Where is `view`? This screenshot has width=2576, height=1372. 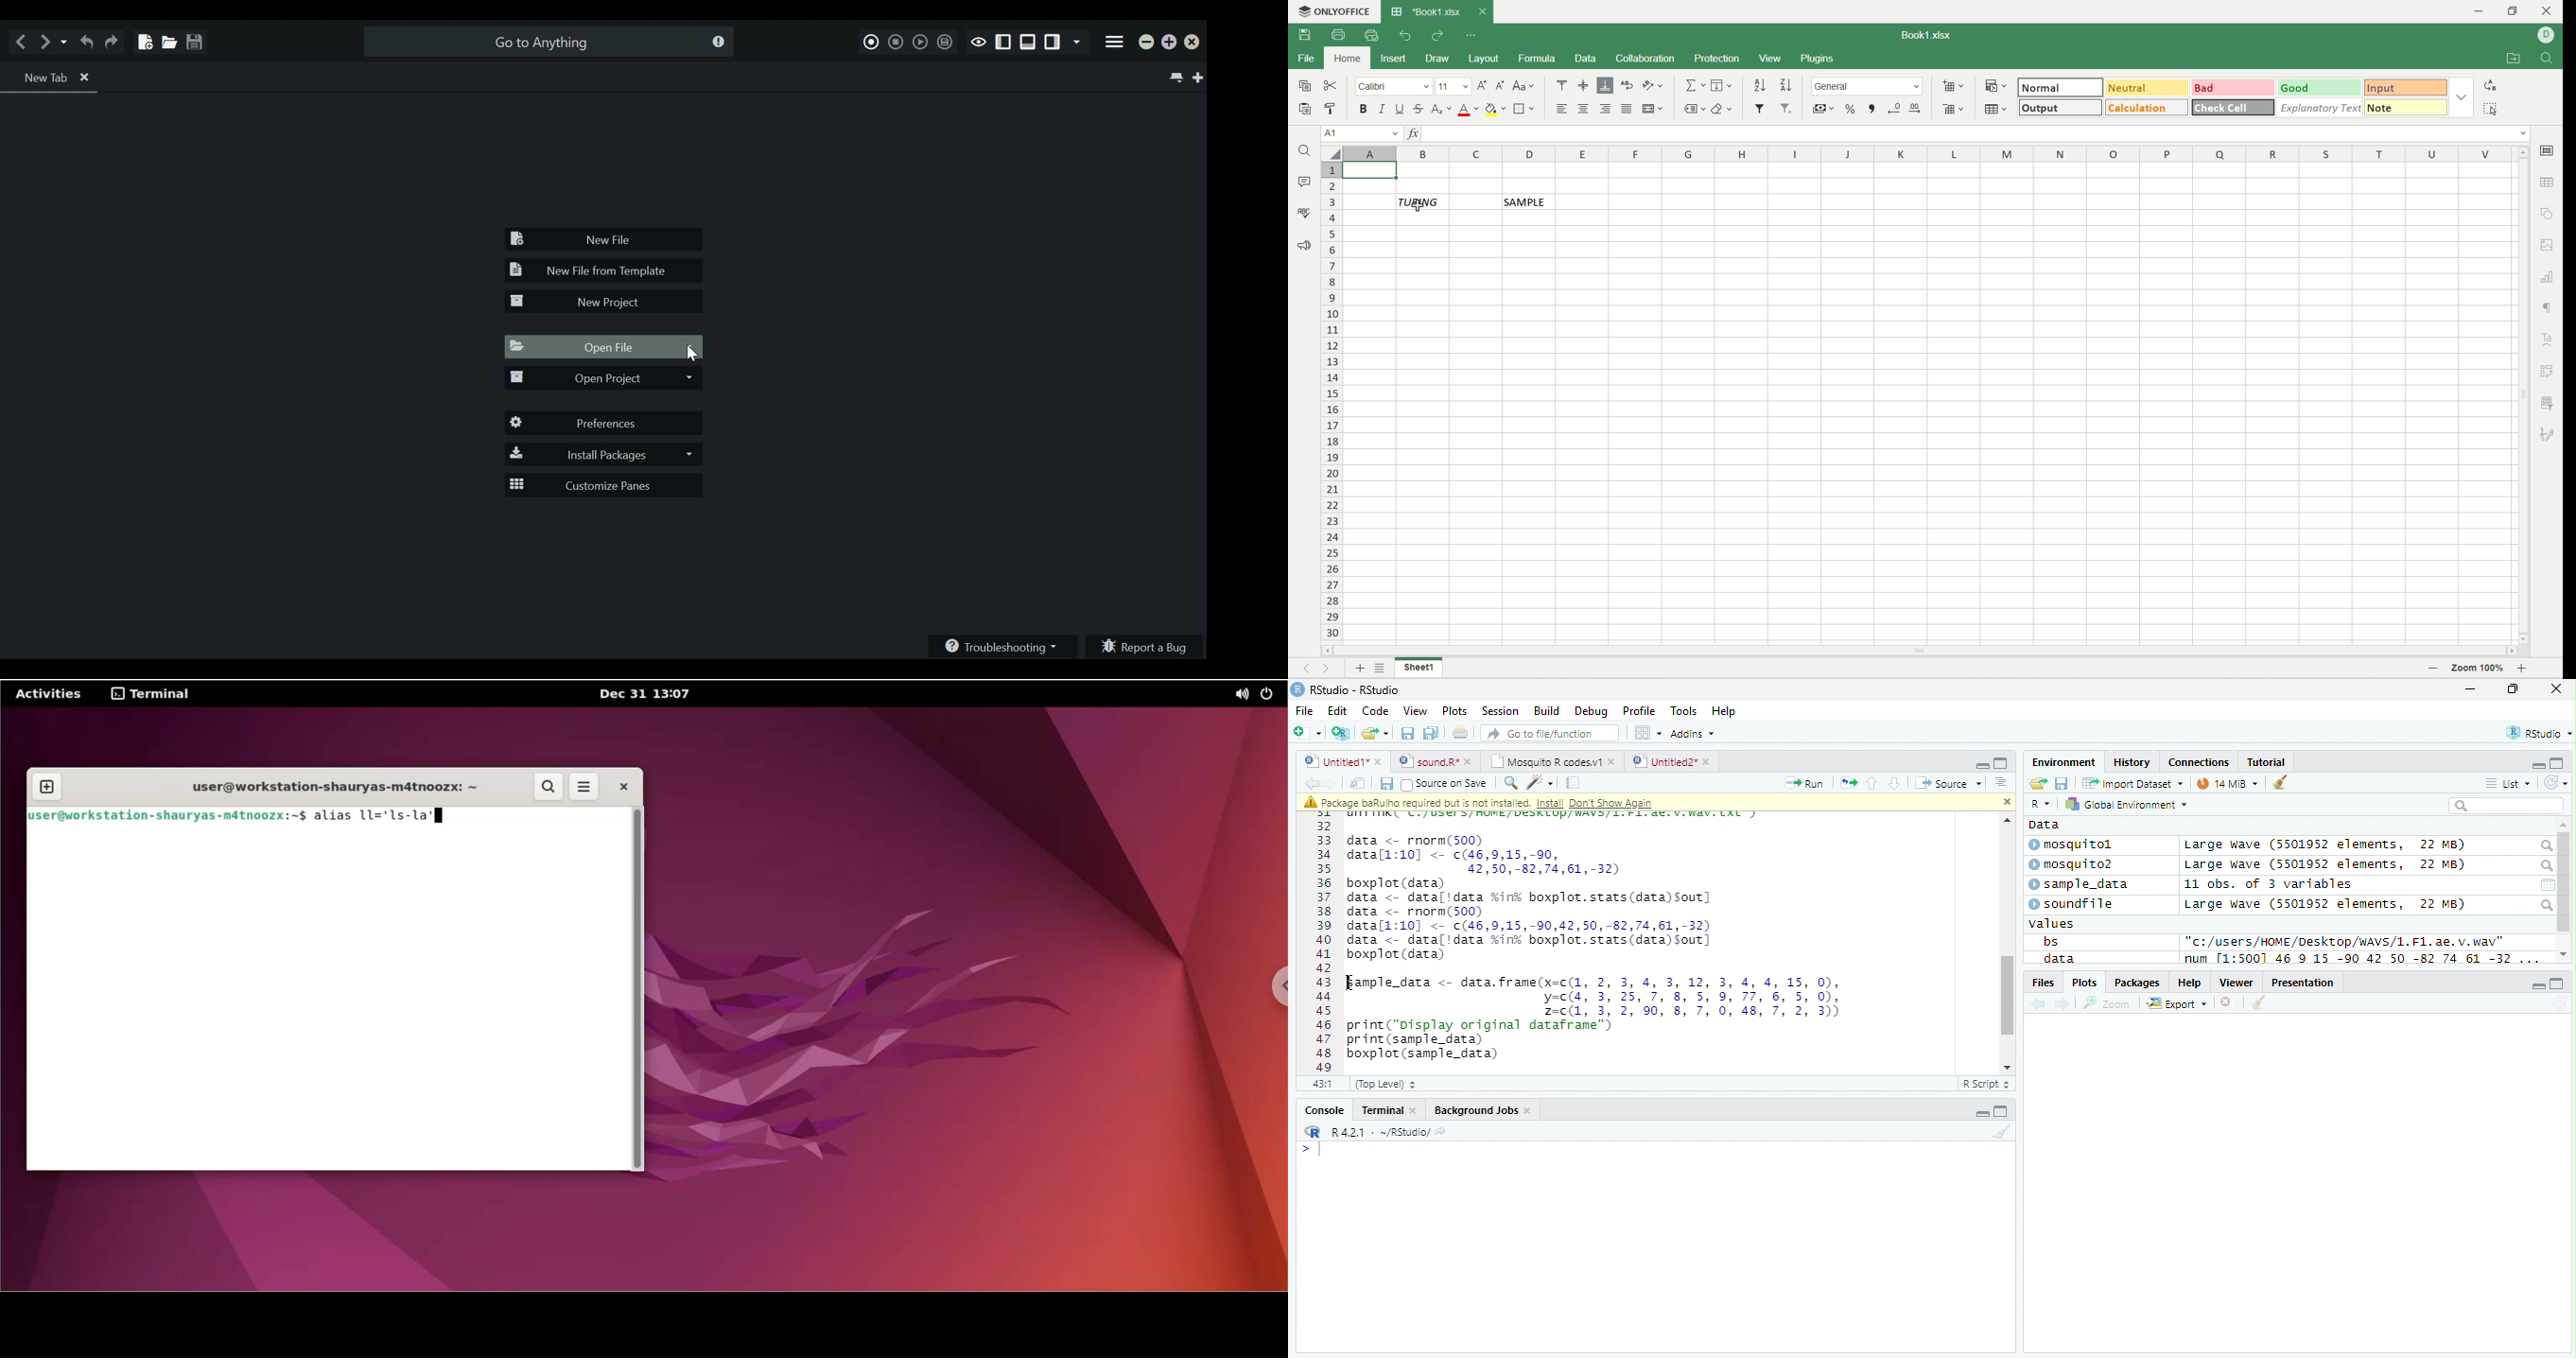 view is located at coordinates (1770, 58).